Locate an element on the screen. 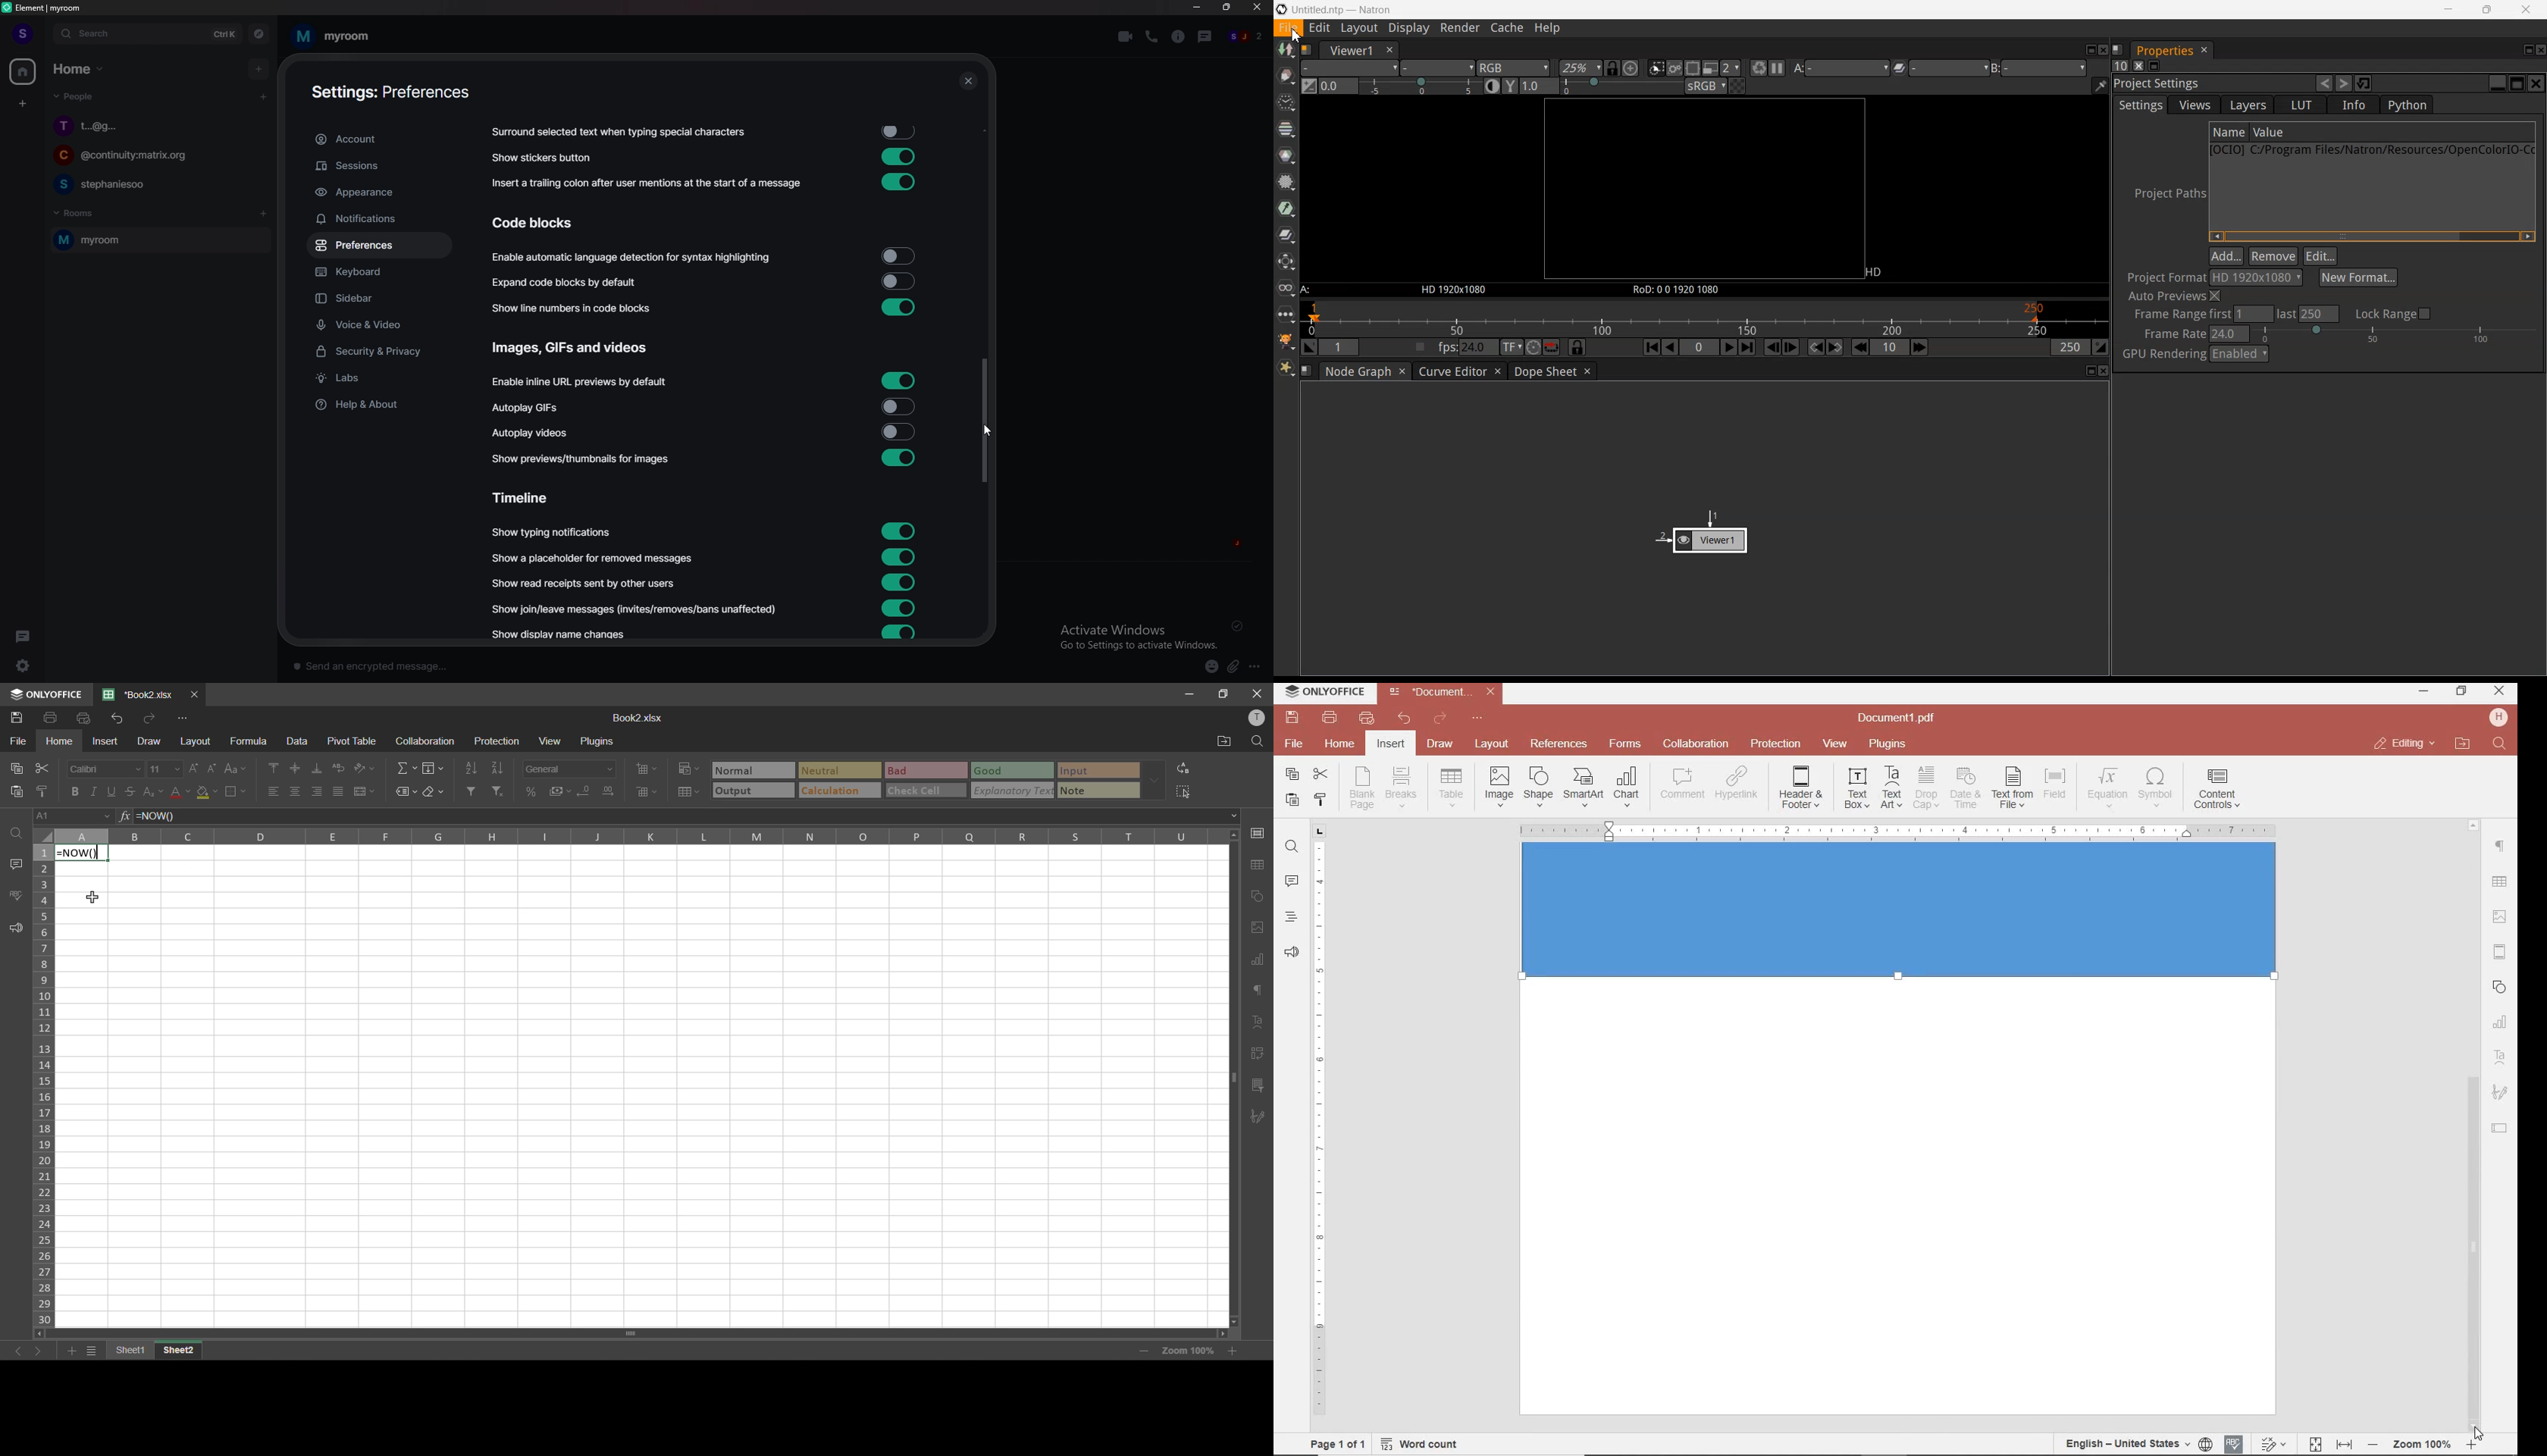 The image size is (2548, 1456). find is located at coordinates (1291, 845).